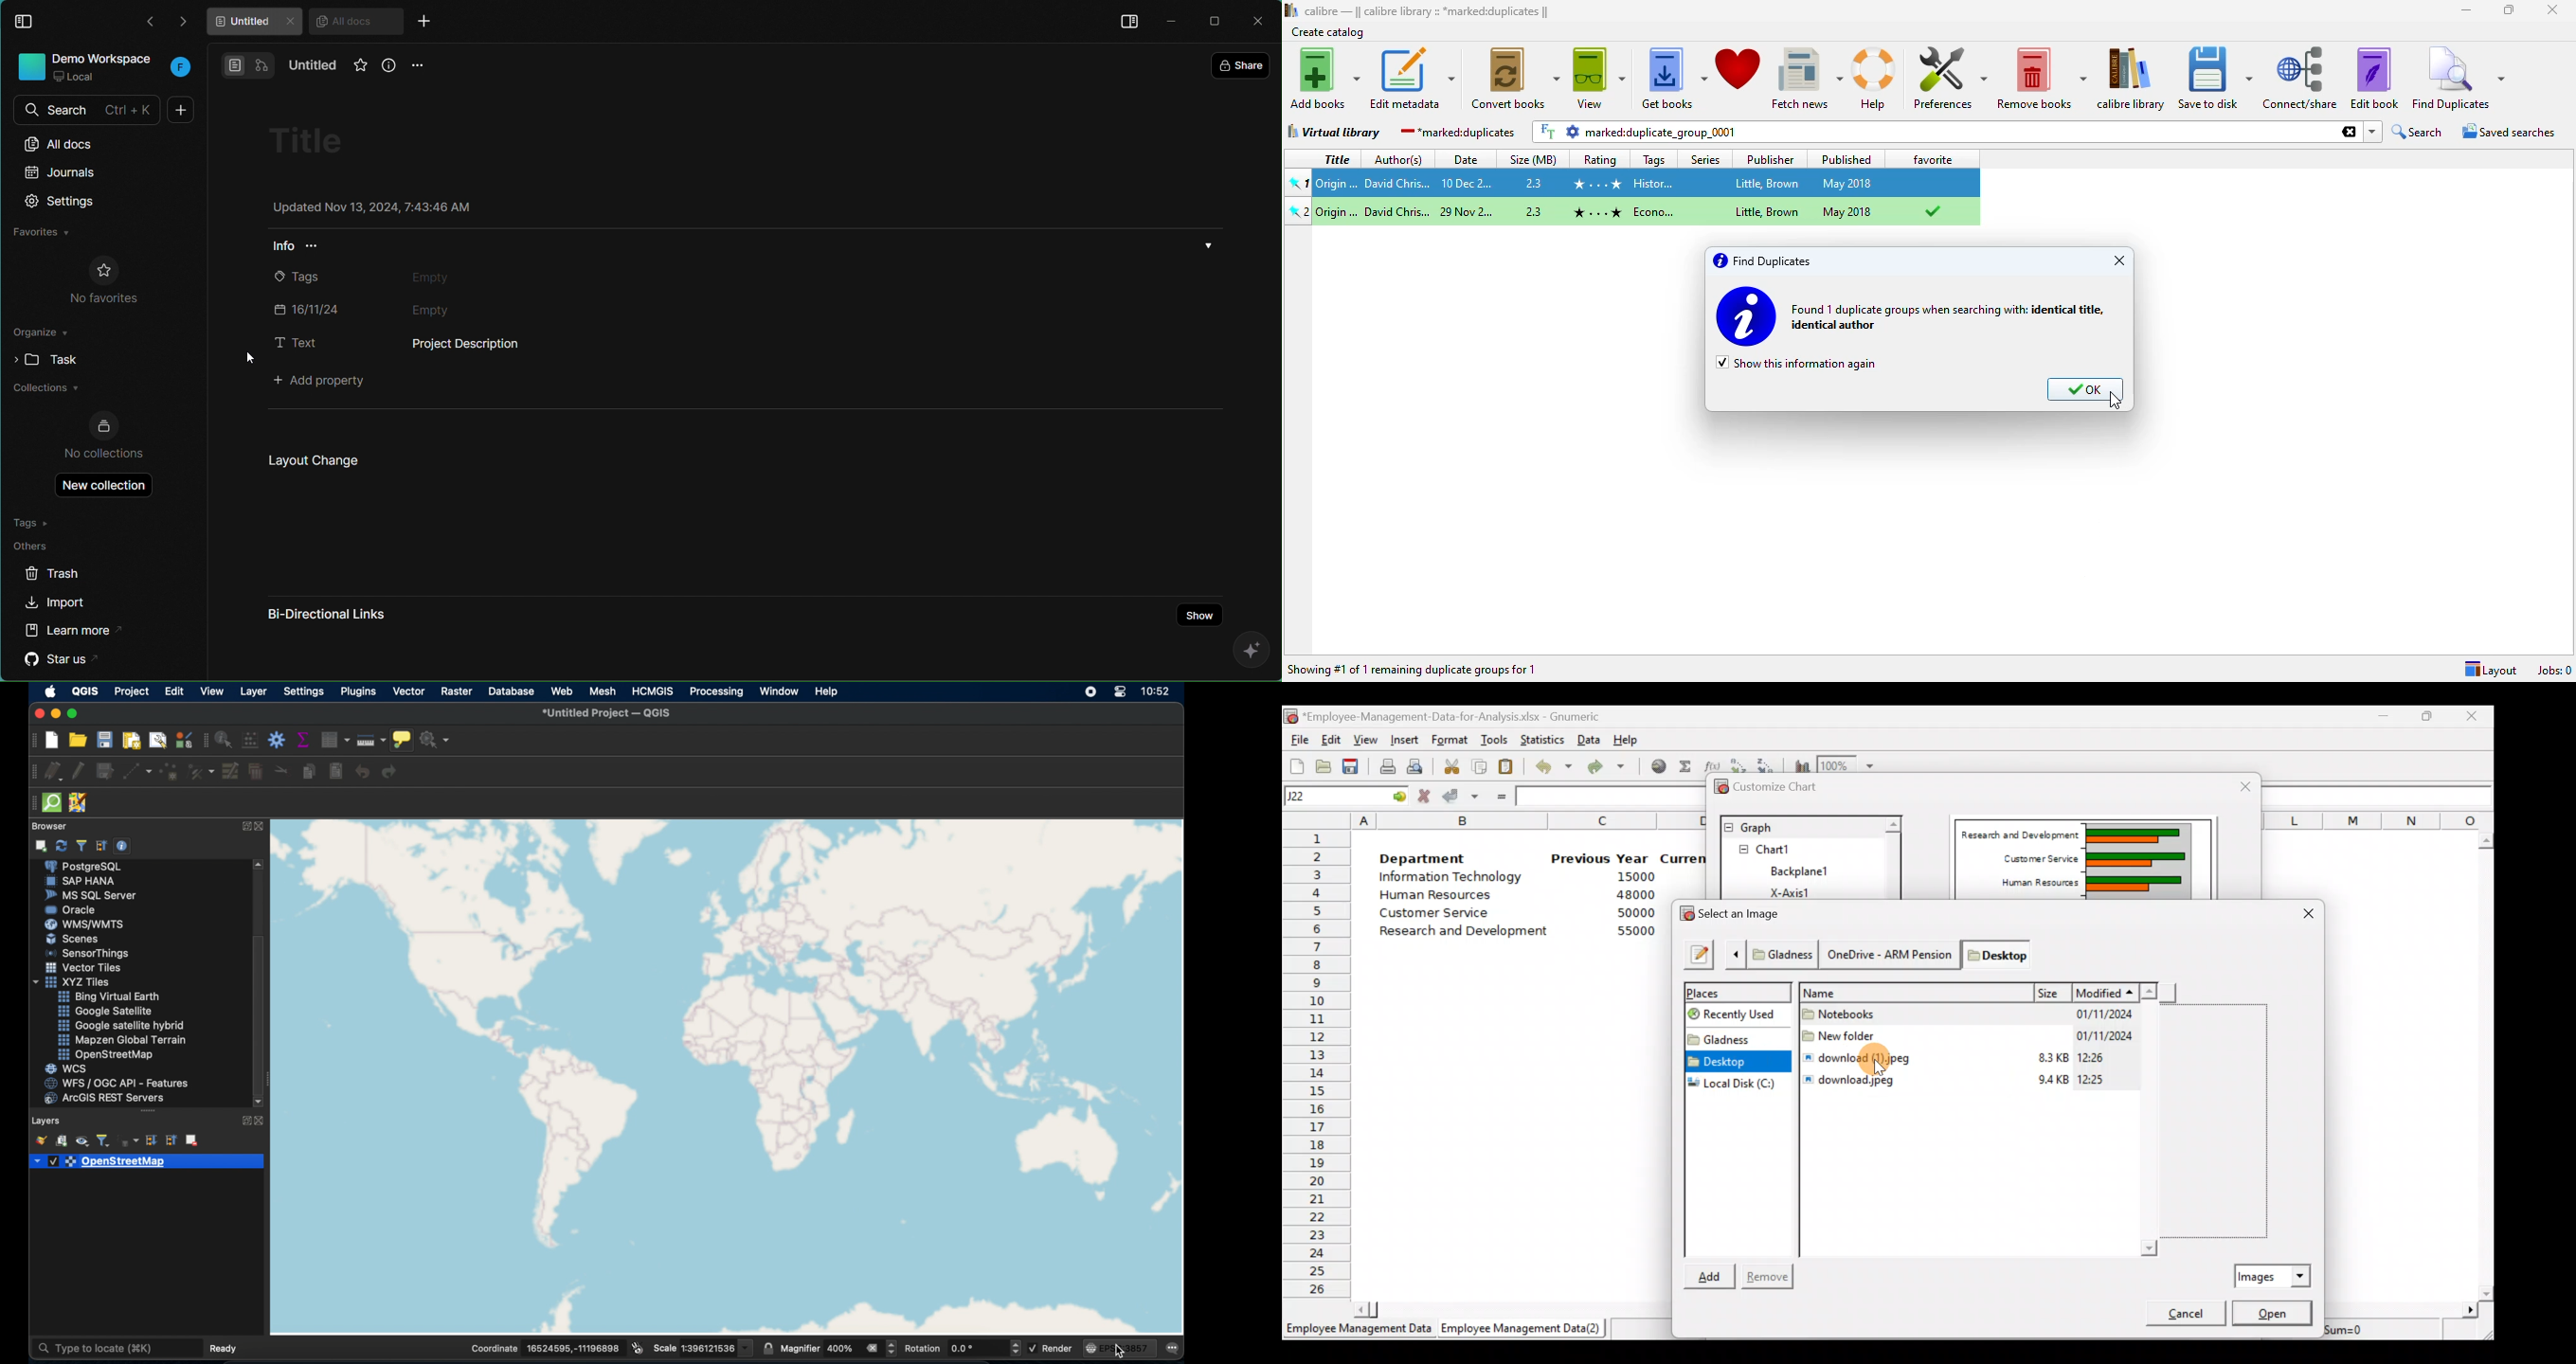  I want to click on >, so click(185, 21).